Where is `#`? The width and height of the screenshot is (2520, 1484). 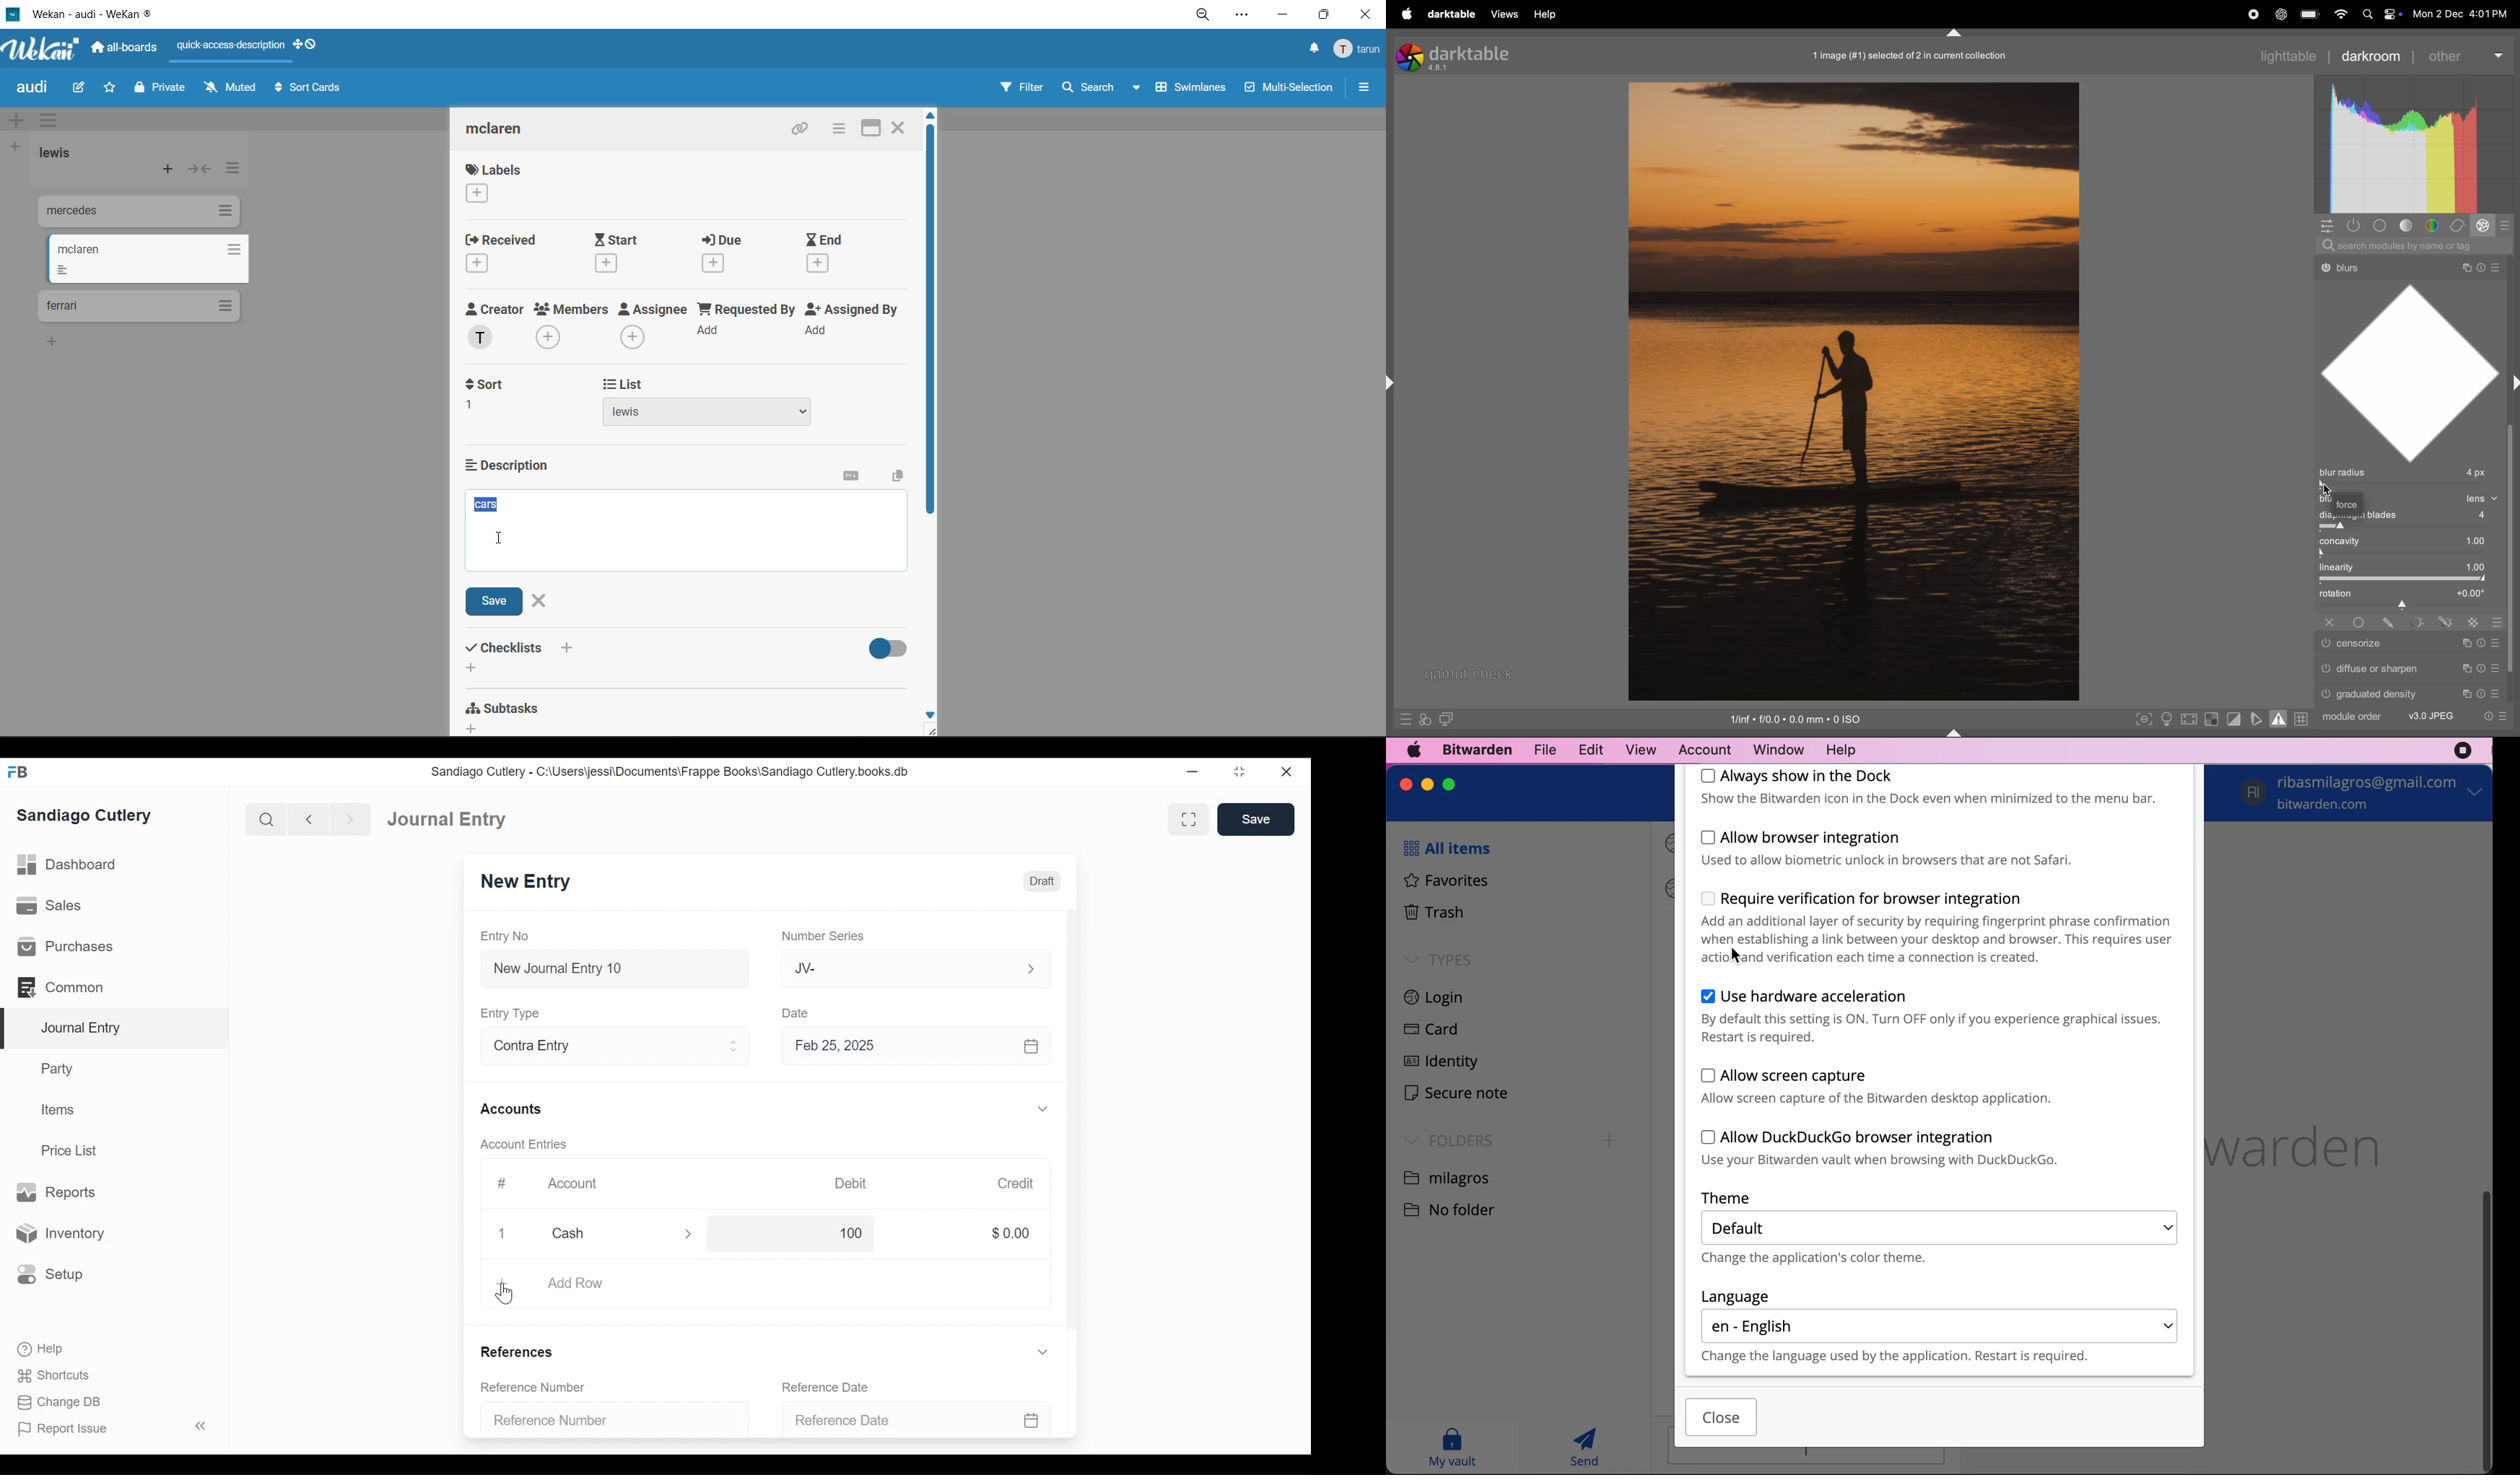
# is located at coordinates (505, 1182).